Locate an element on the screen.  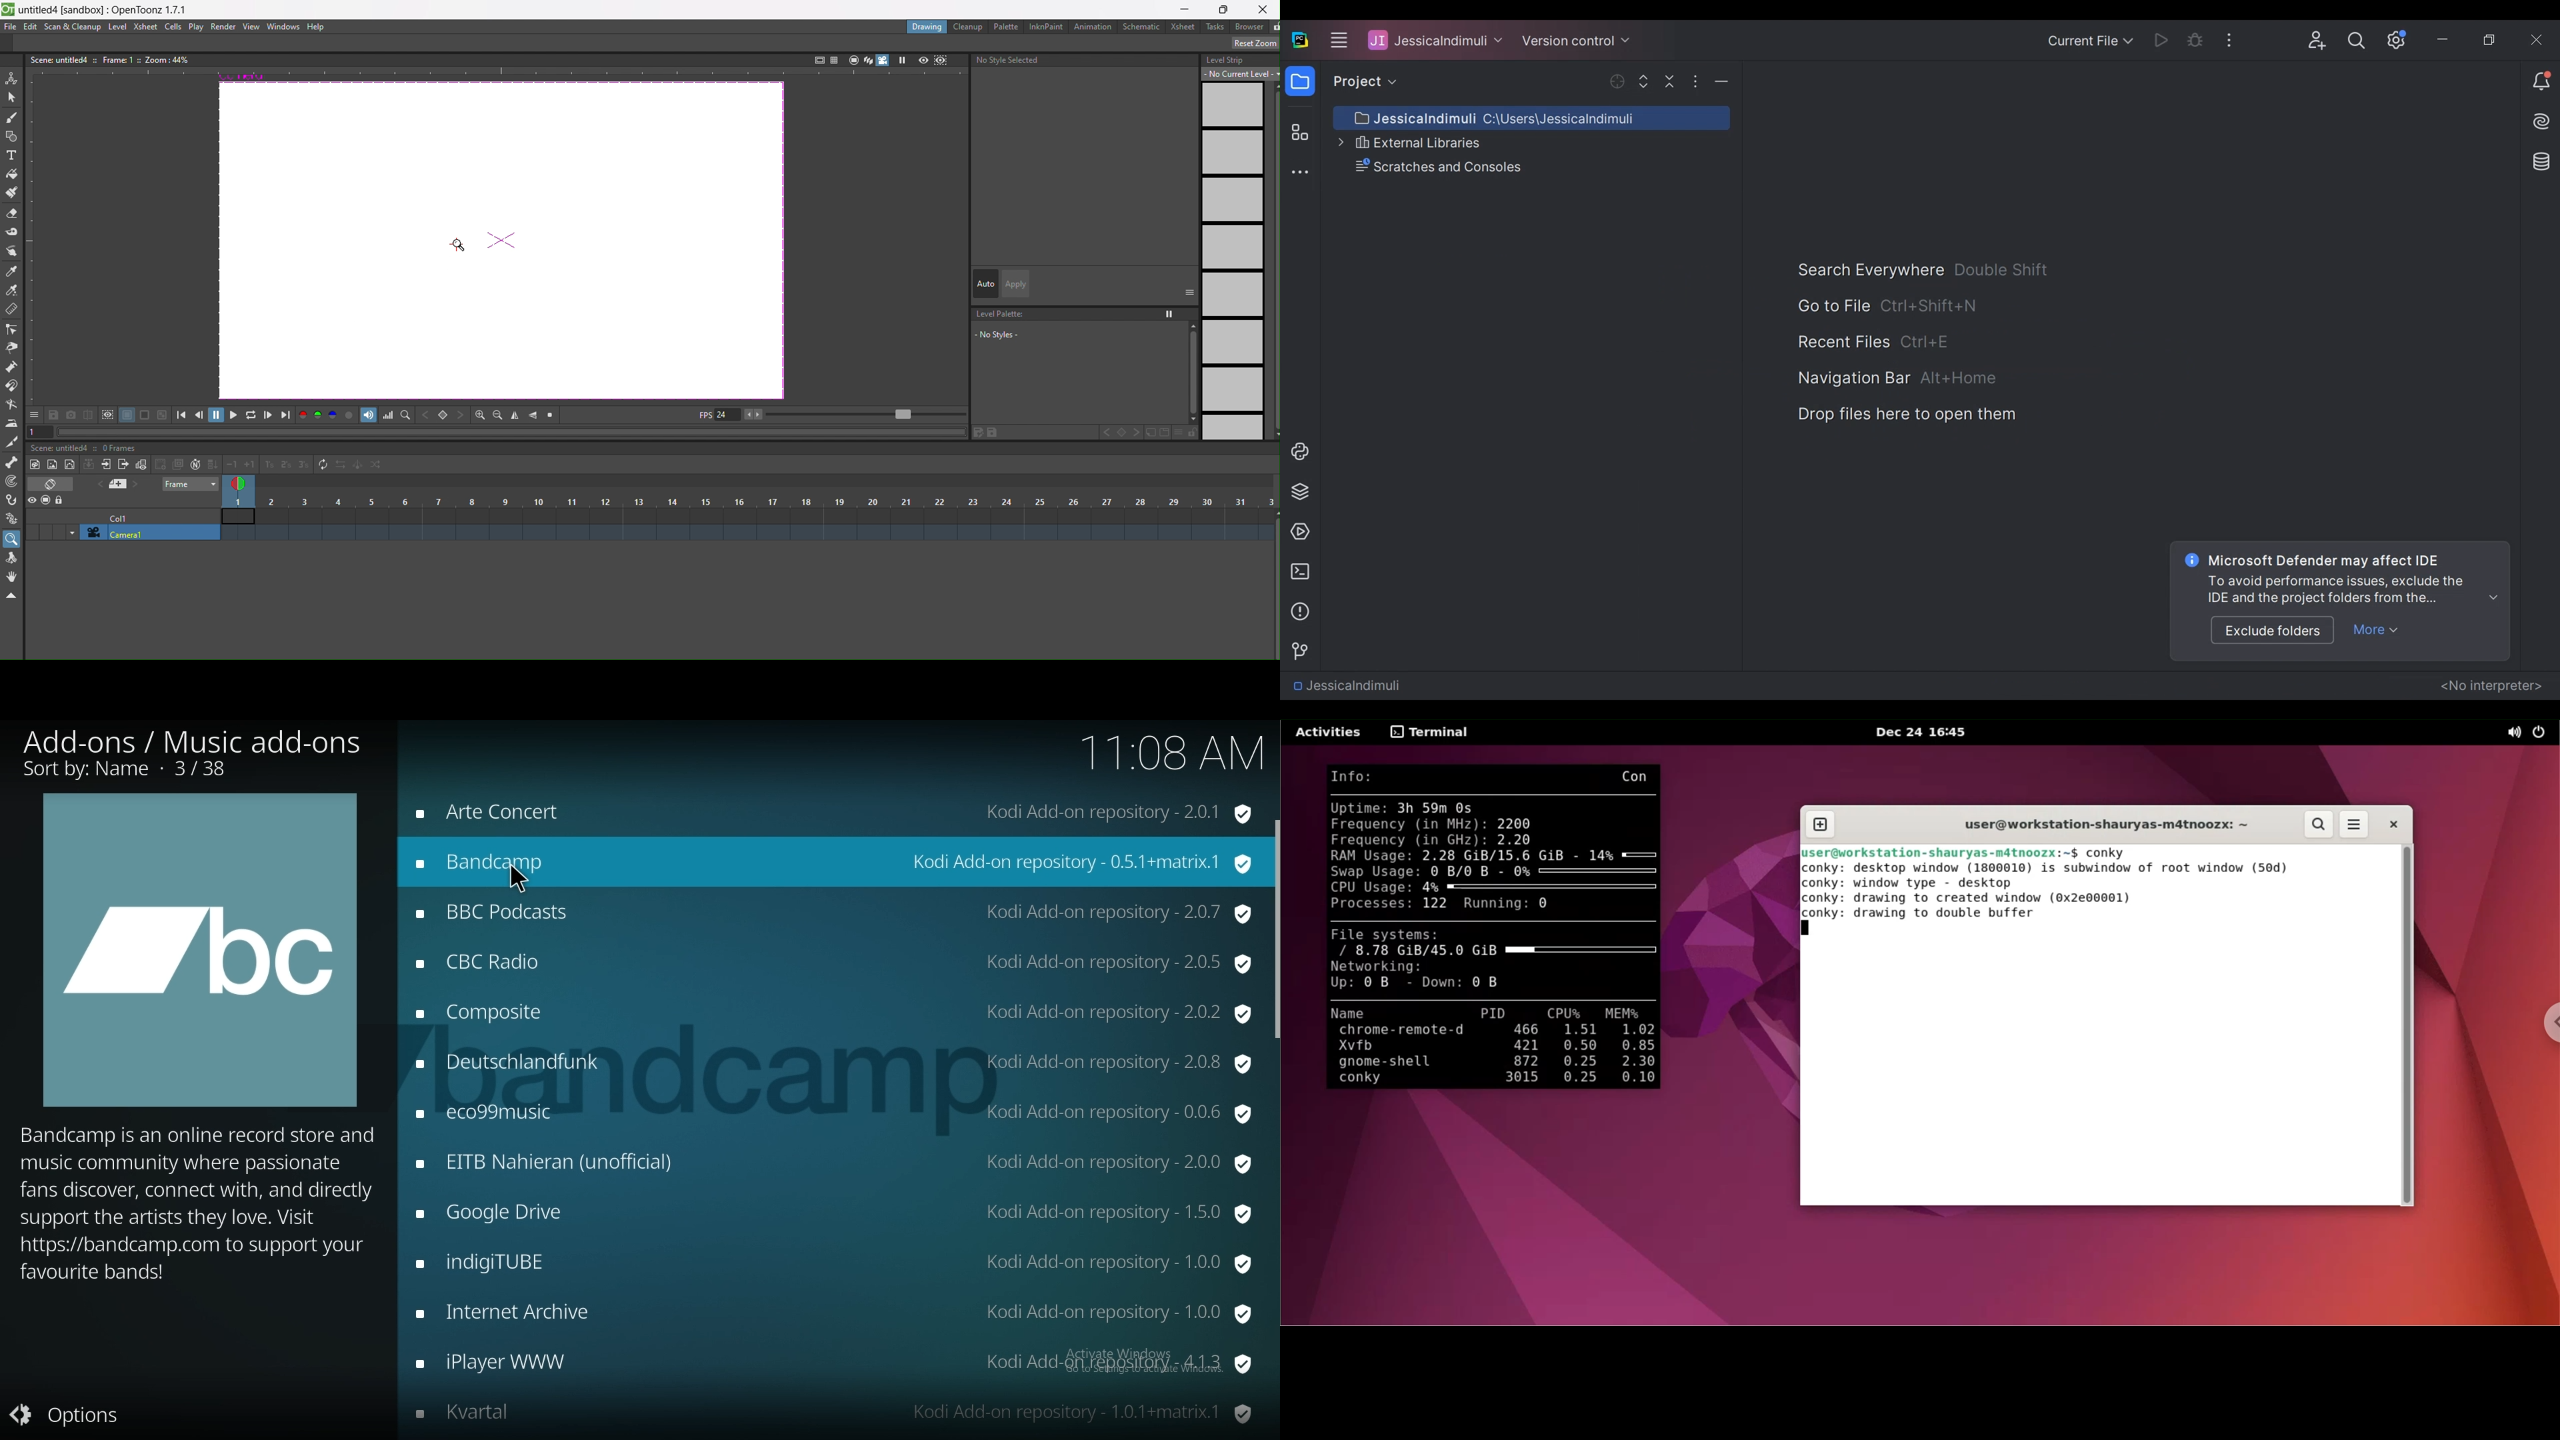
add on is located at coordinates (833, 1214).